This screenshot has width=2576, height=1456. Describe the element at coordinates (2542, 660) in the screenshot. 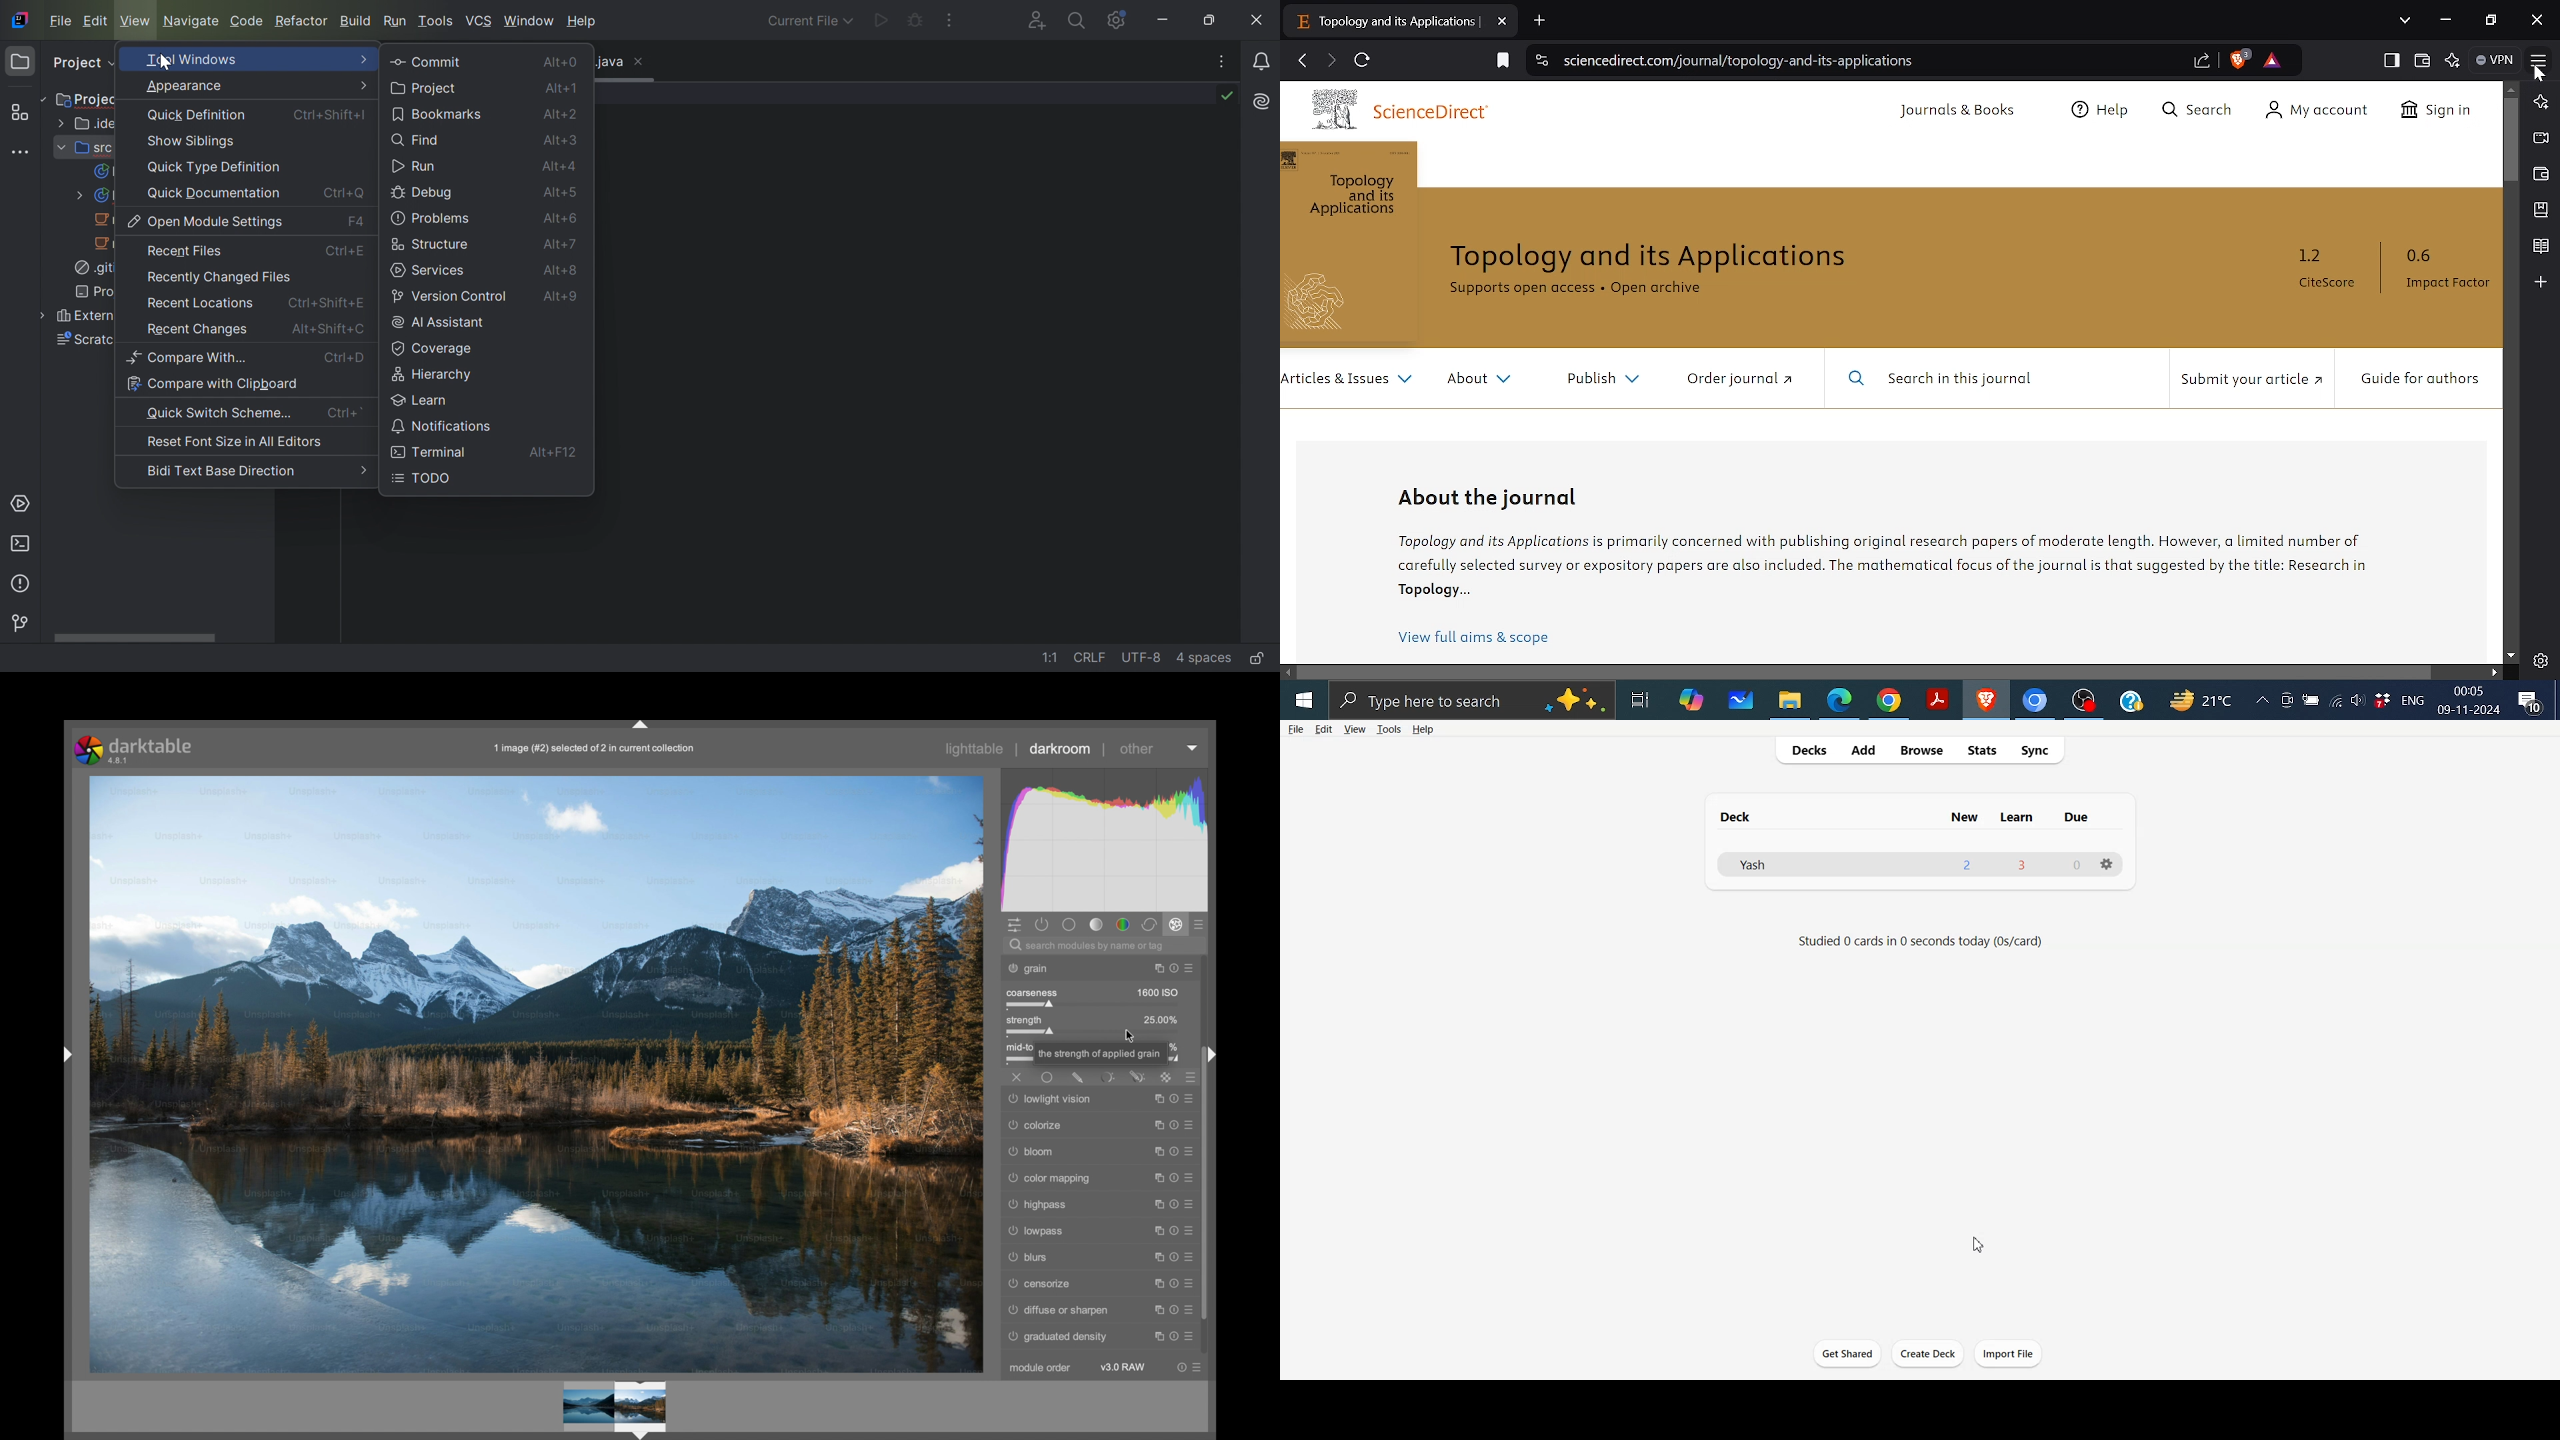

I see `Settings` at that location.